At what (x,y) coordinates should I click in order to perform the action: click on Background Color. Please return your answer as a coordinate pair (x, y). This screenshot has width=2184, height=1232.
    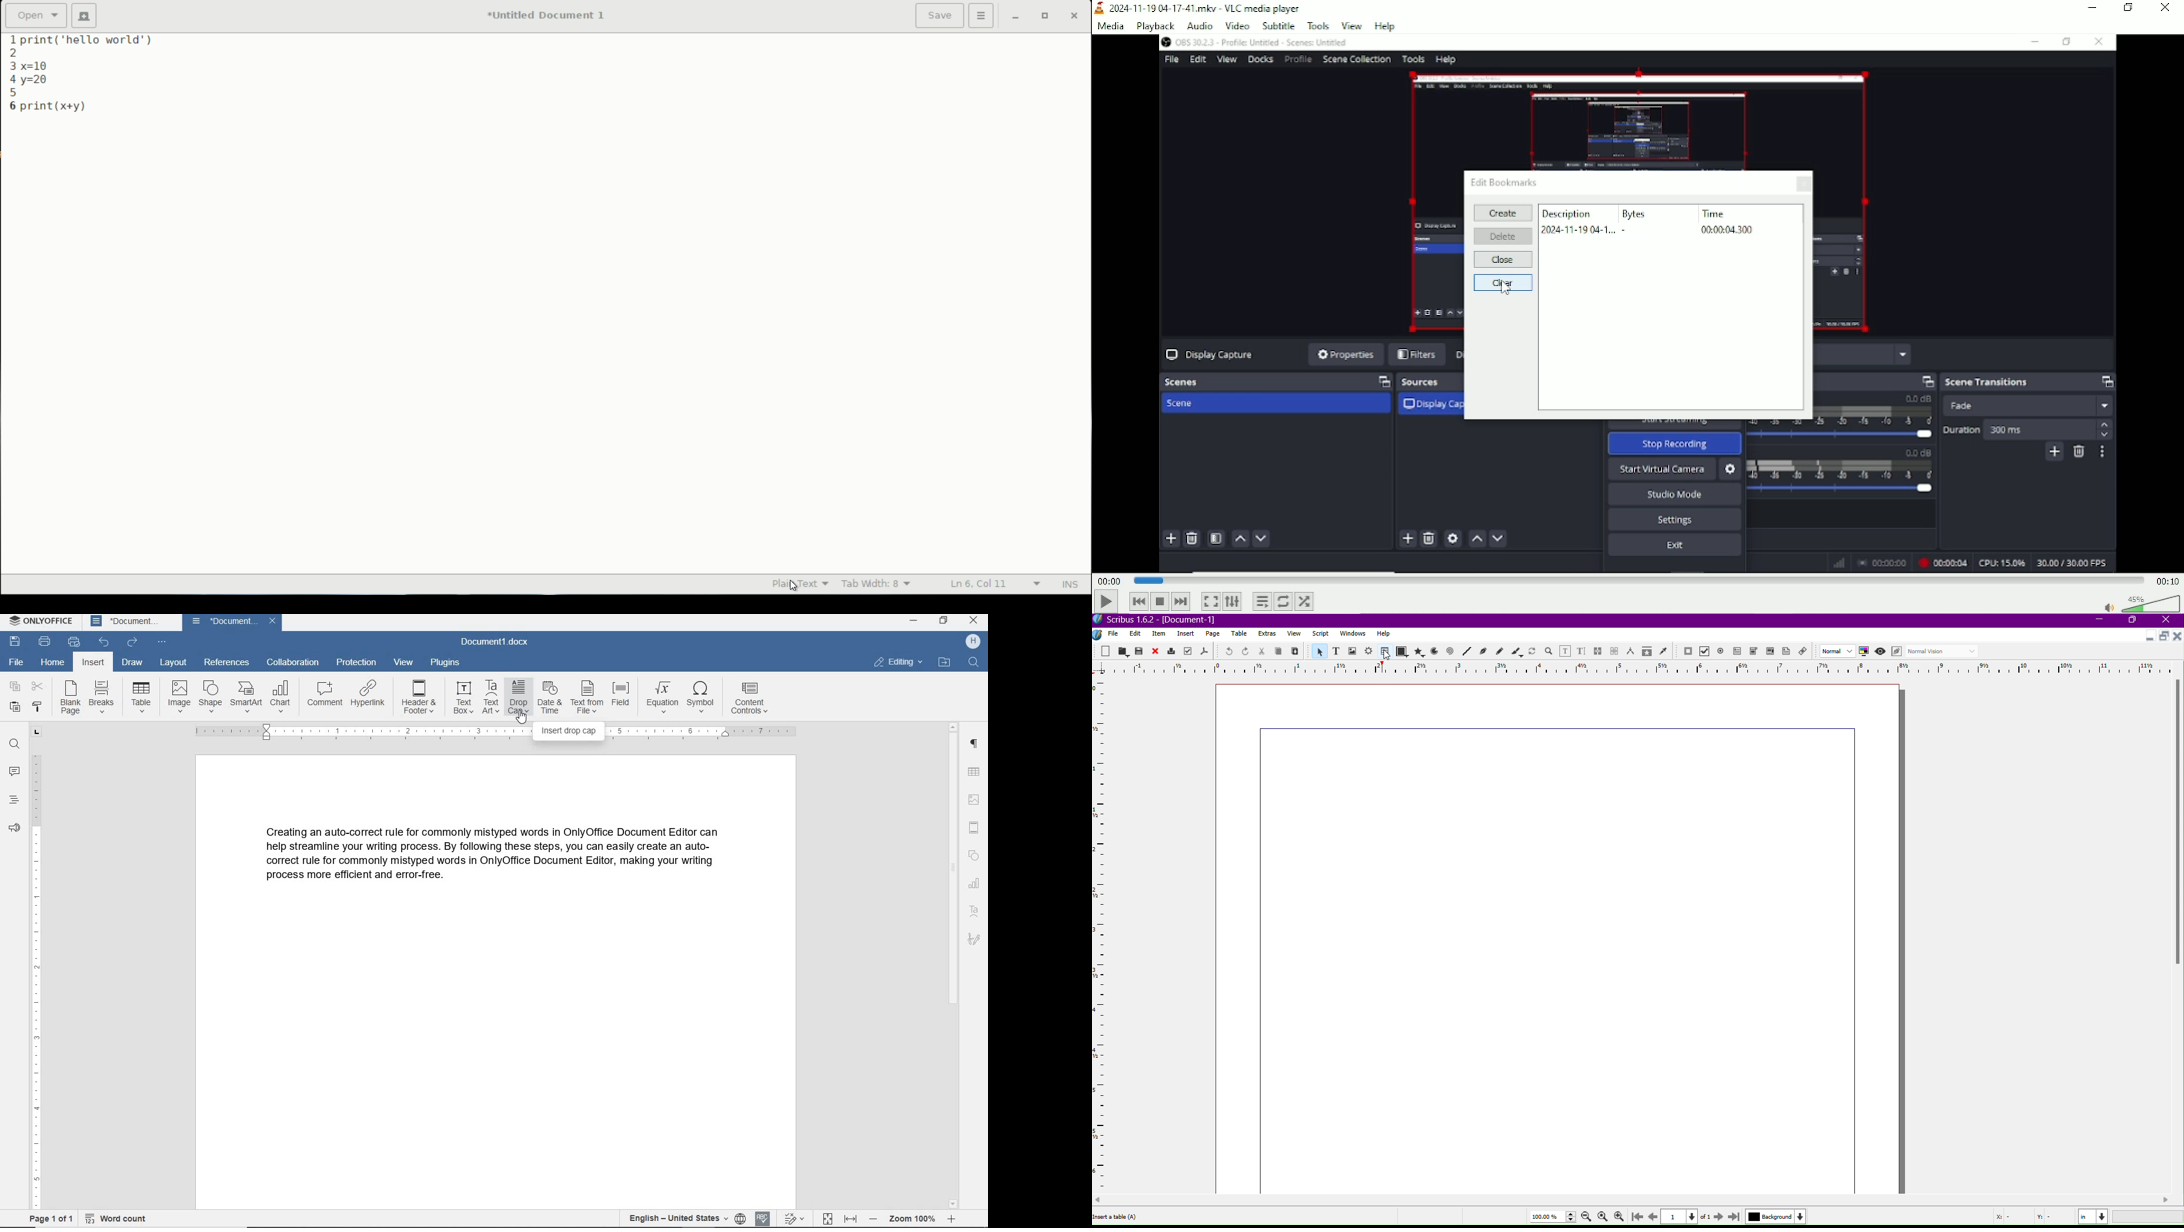
    Looking at the image, I should click on (1774, 1216).